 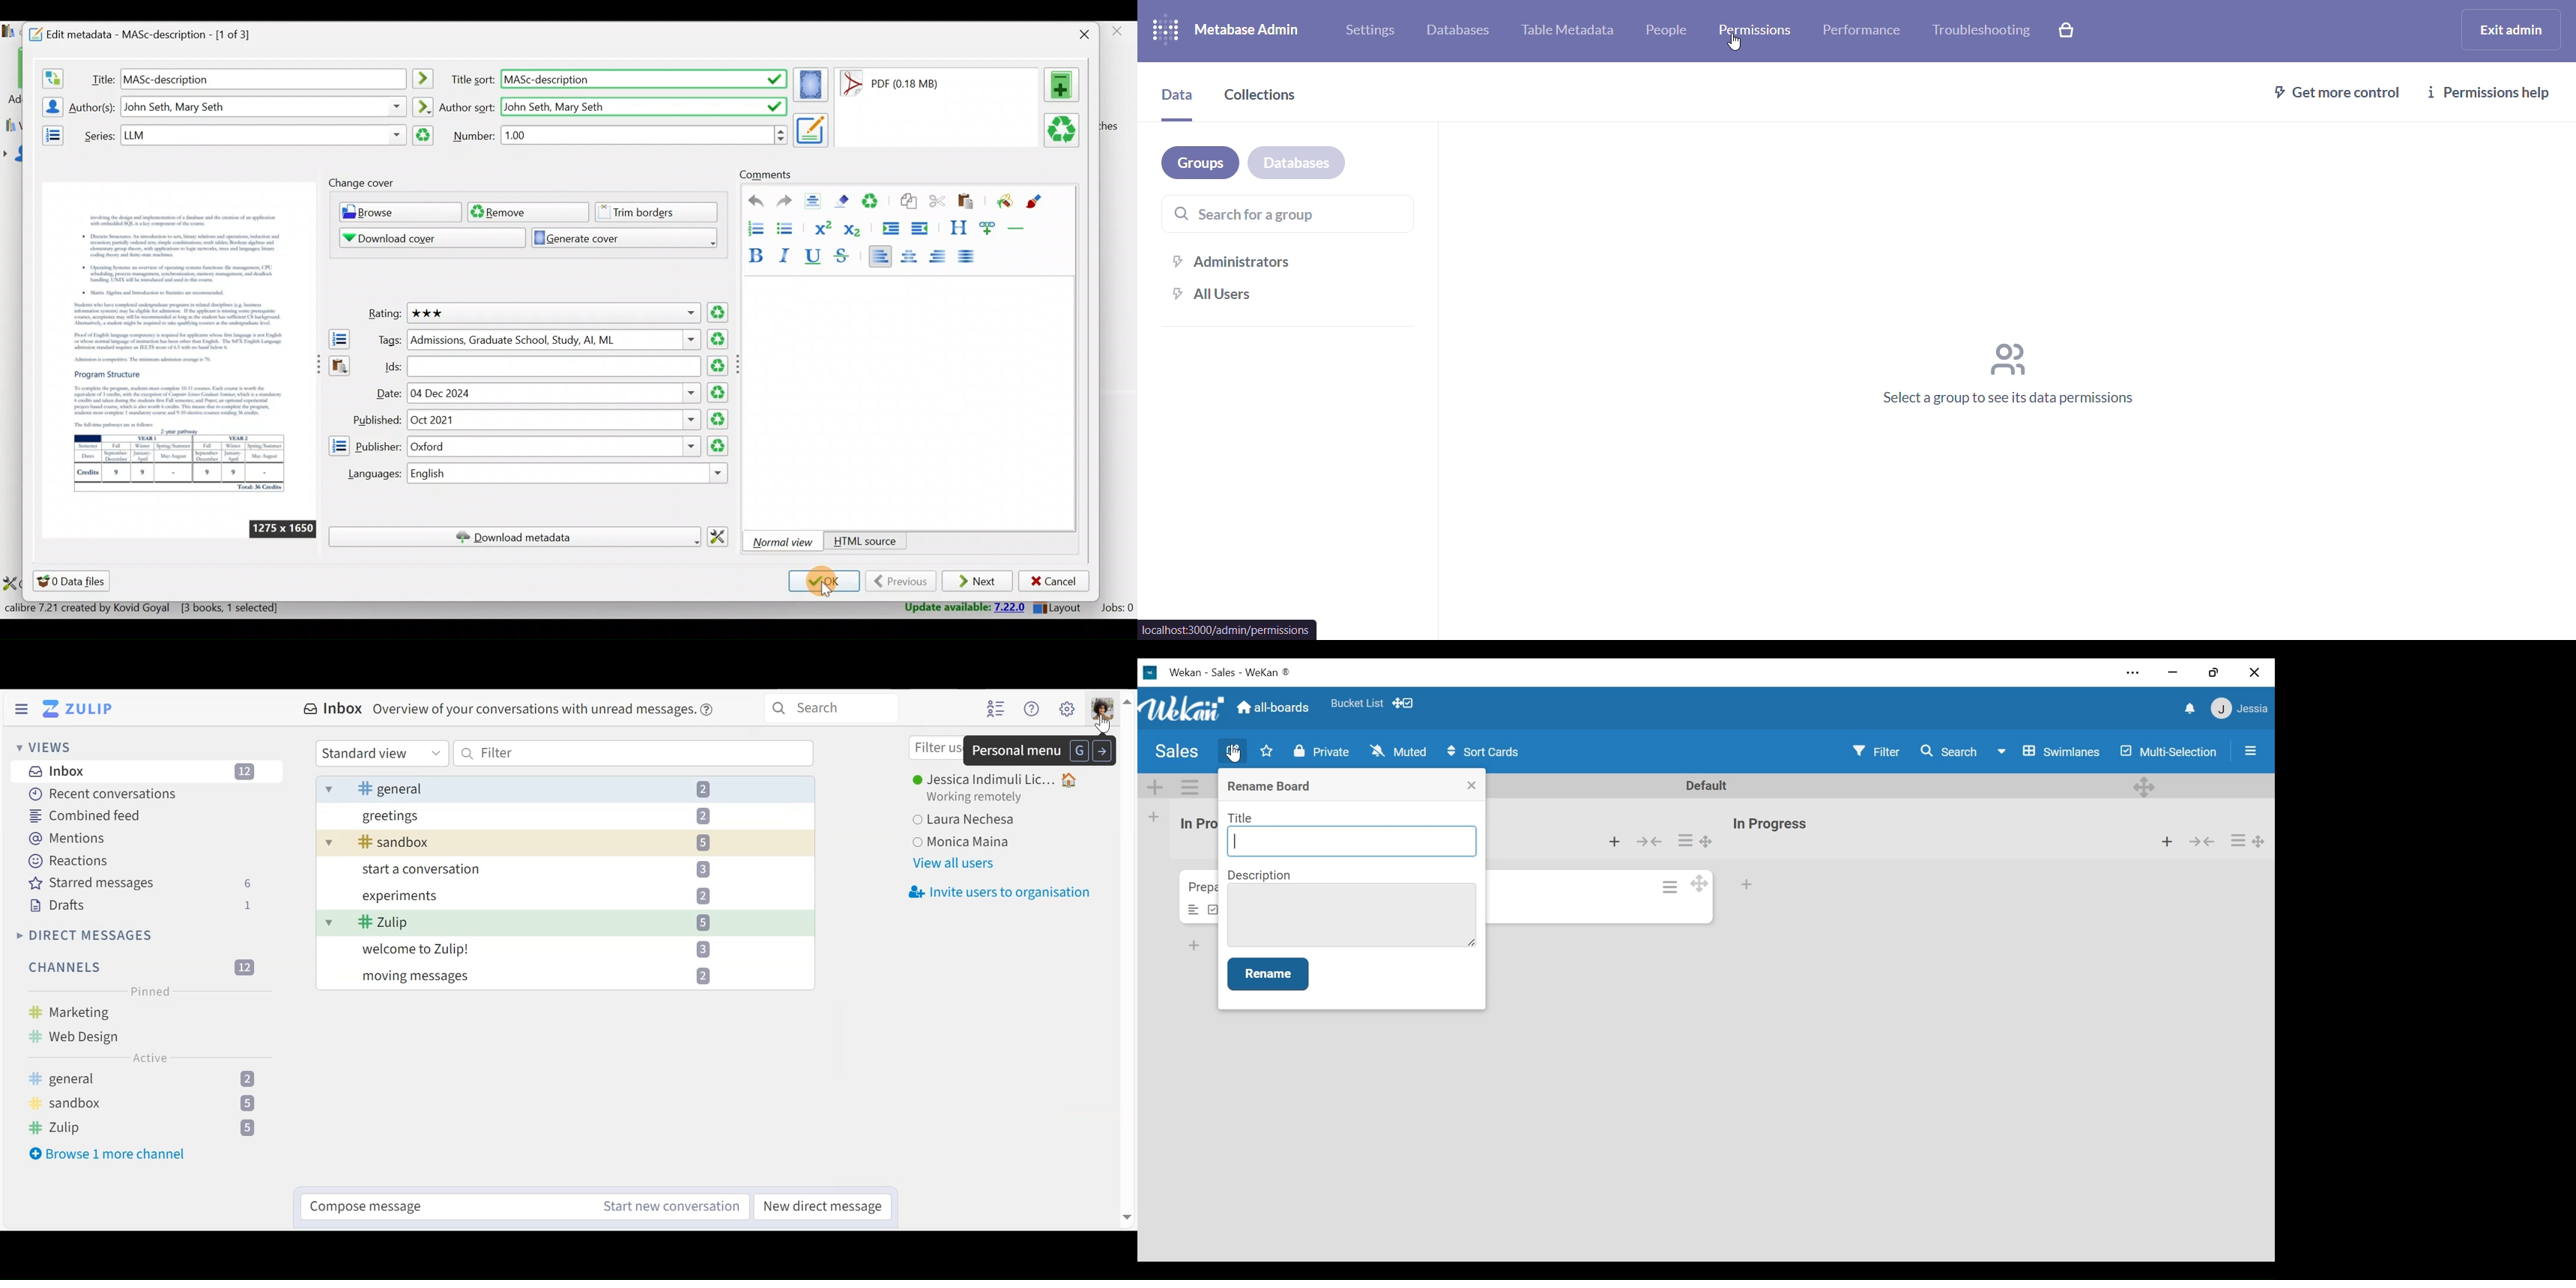 What do you see at coordinates (936, 748) in the screenshot?
I see `Filter user` at bounding box center [936, 748].